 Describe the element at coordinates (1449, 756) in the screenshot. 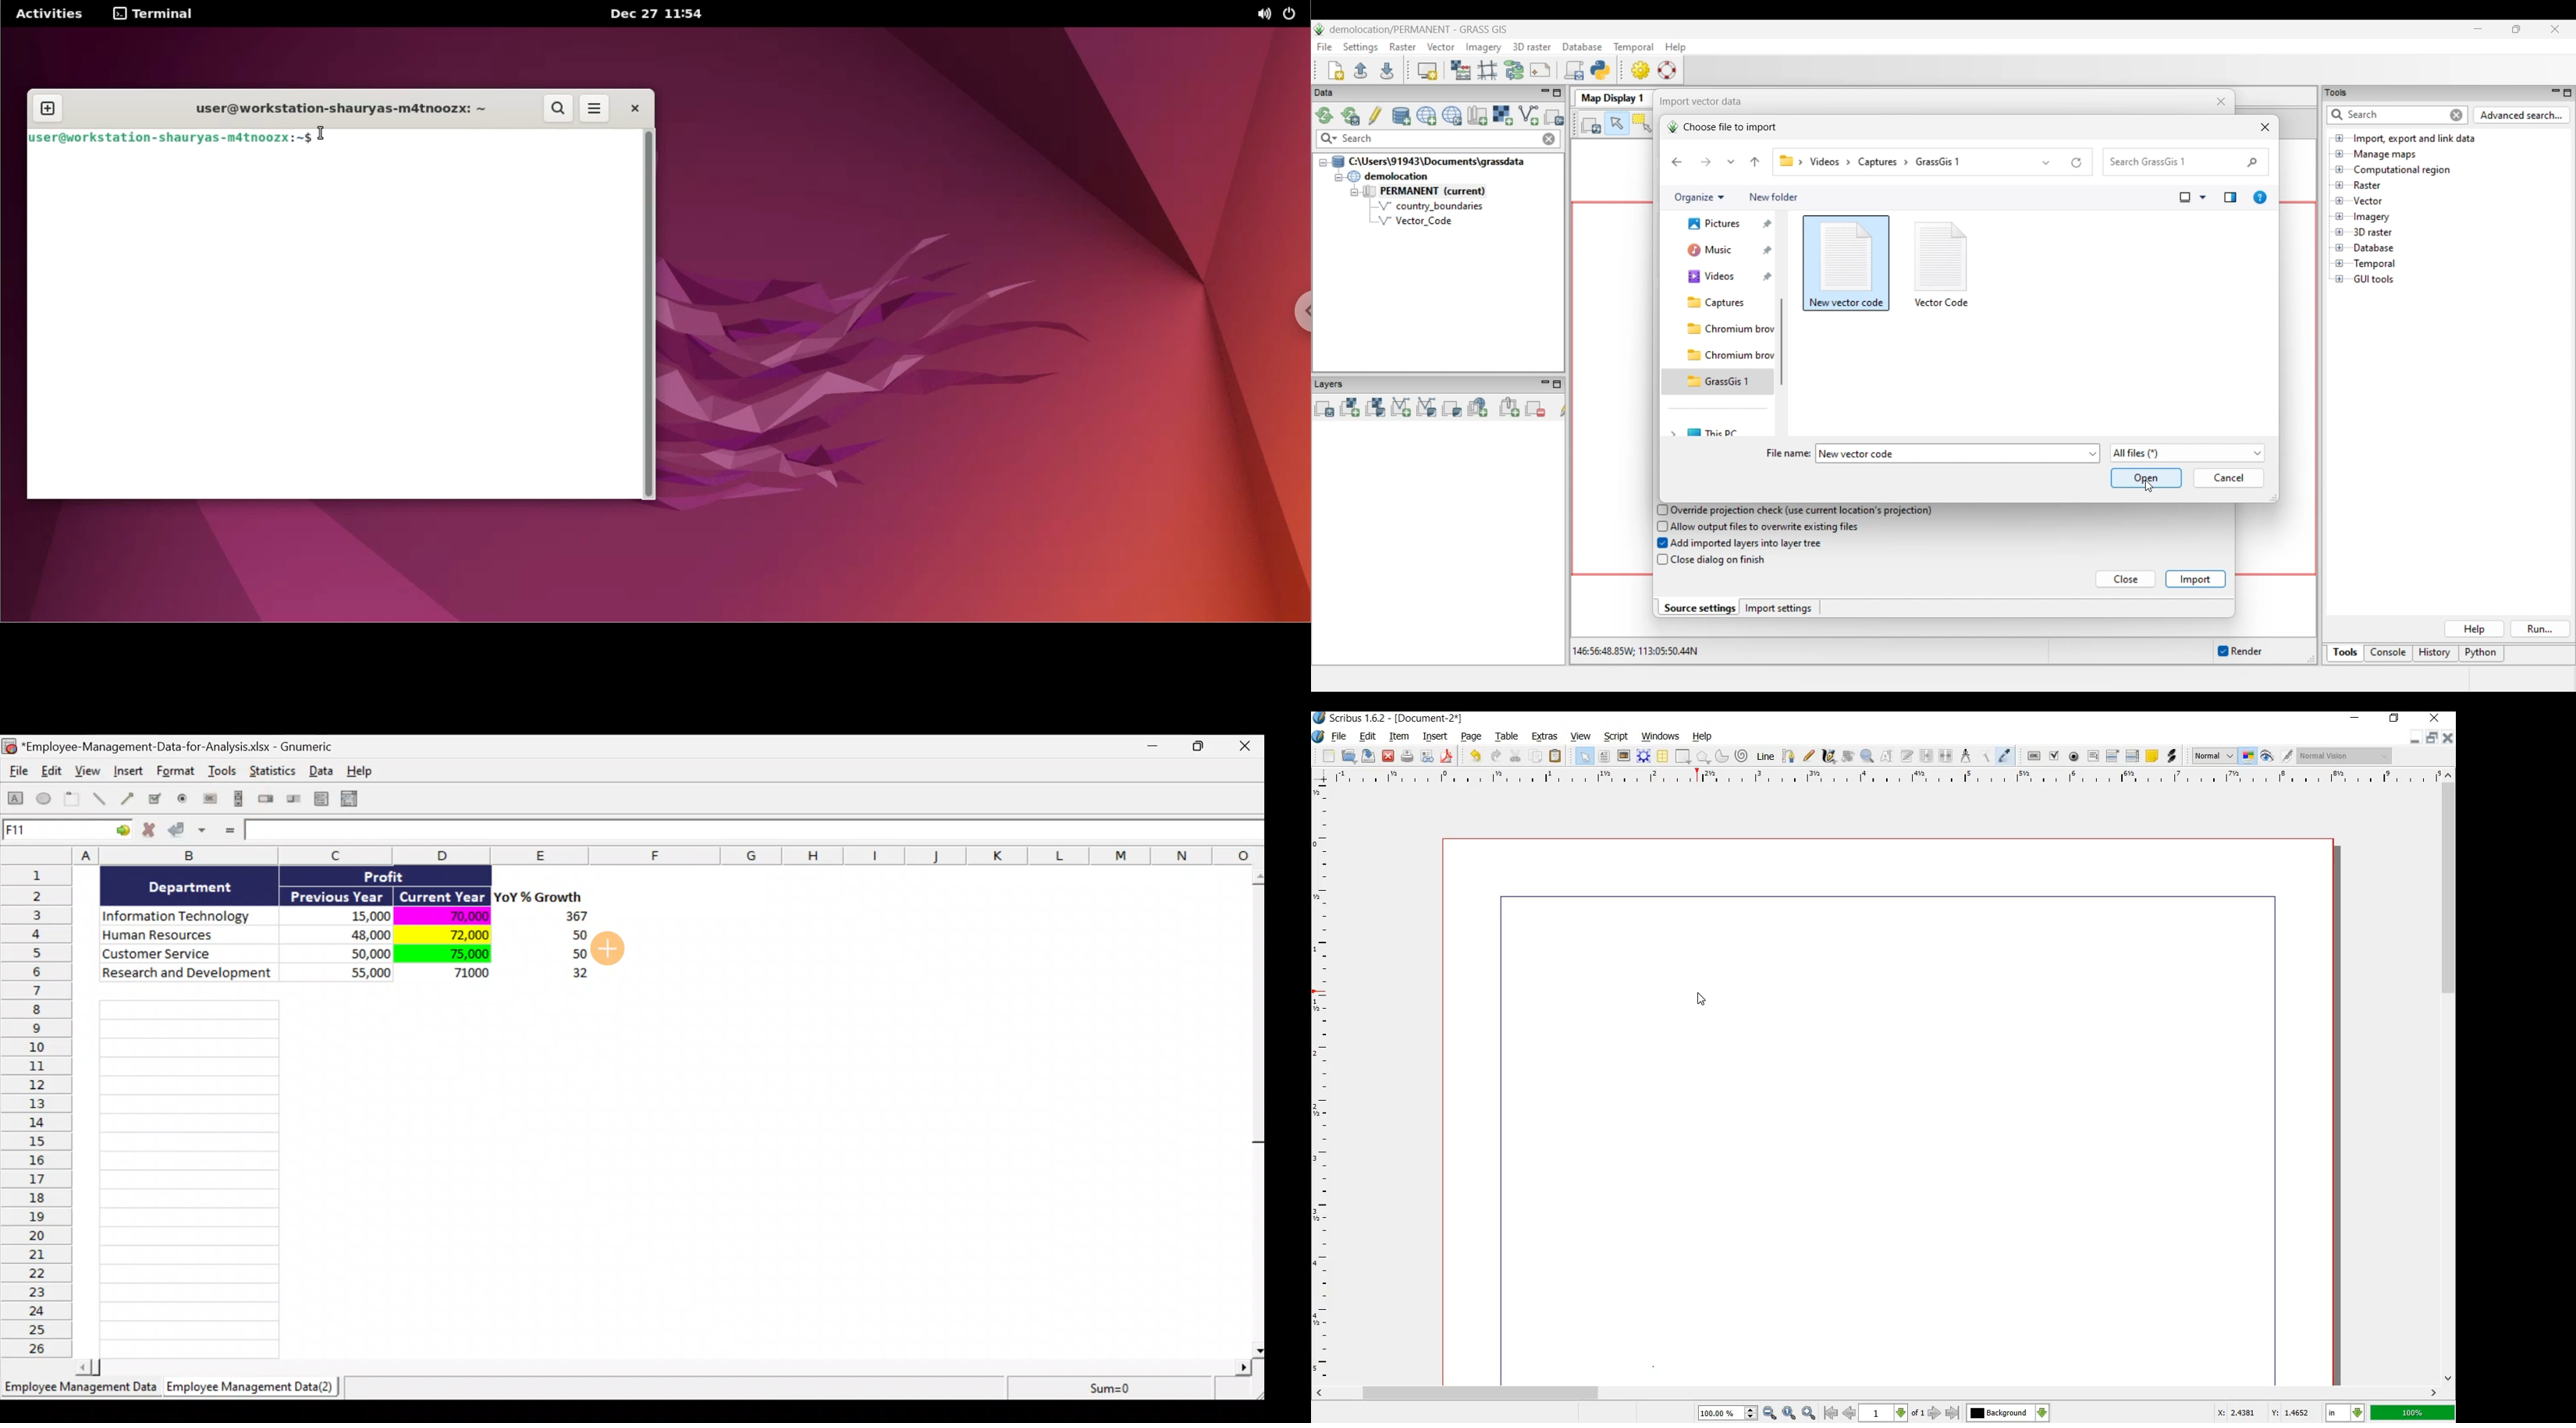

I see `SAVE AS PDF` at that location.